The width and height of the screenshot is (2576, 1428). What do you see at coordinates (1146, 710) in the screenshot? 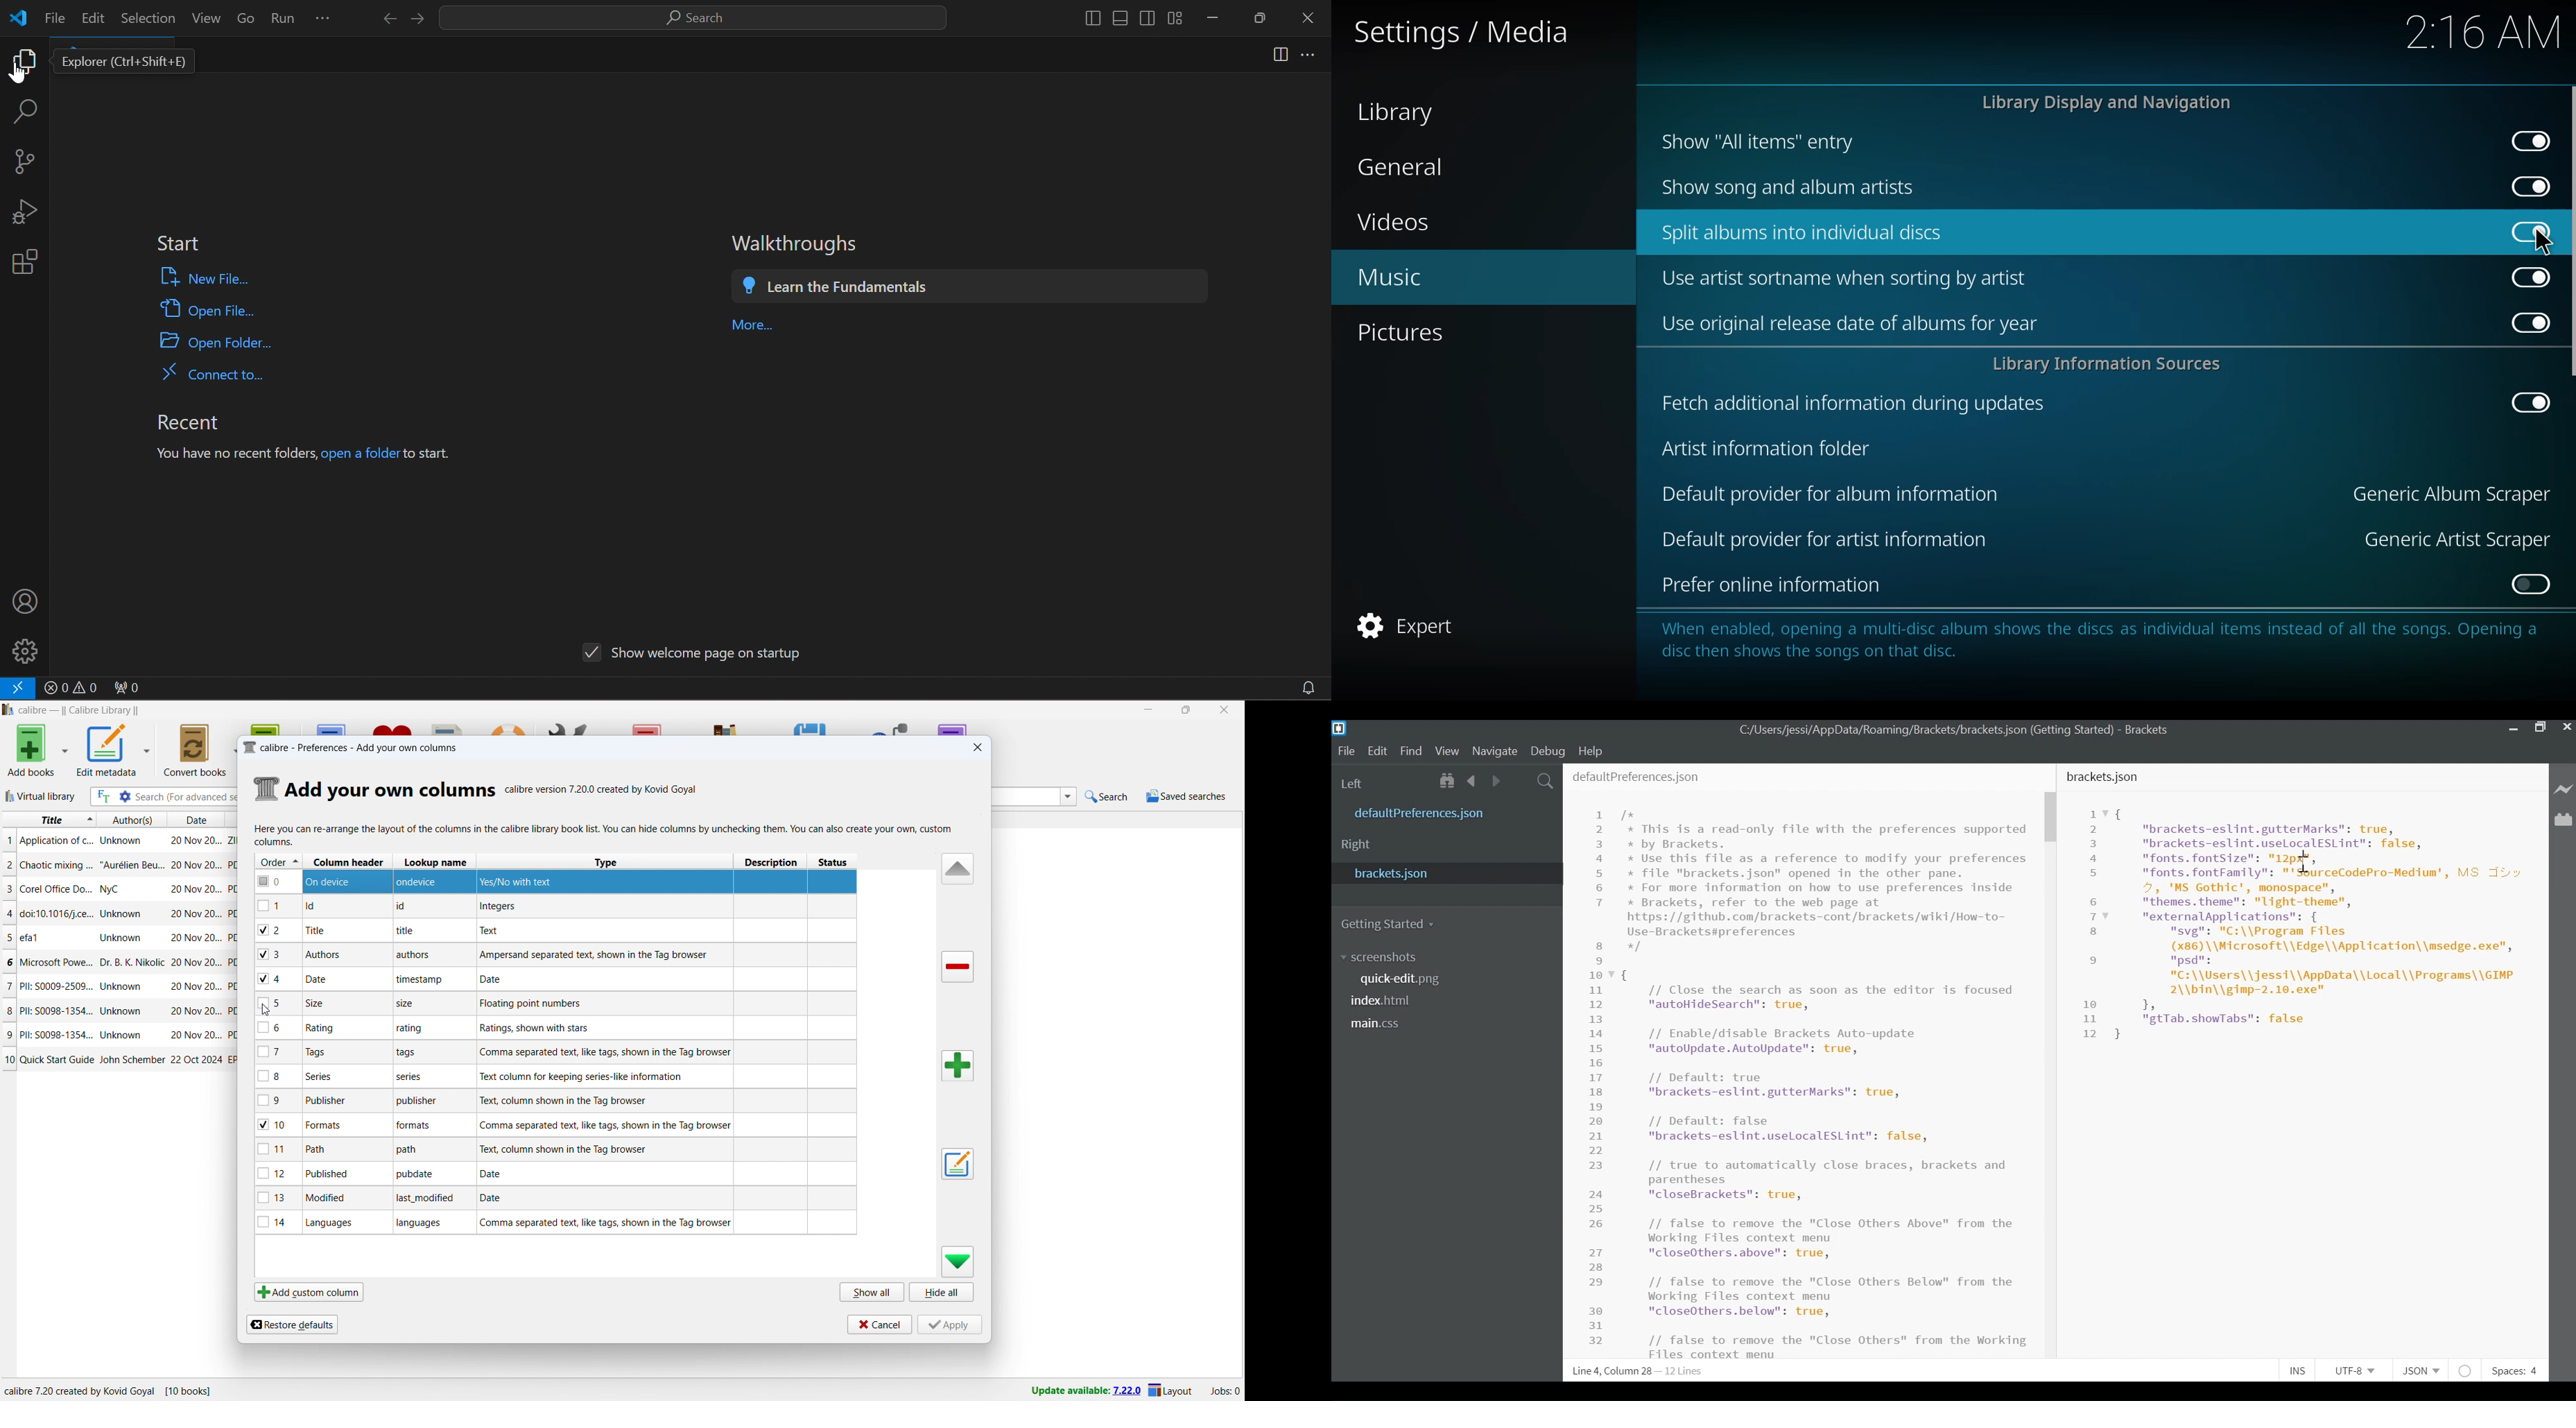
I see `minimize` at bounding box center [1146, 710].